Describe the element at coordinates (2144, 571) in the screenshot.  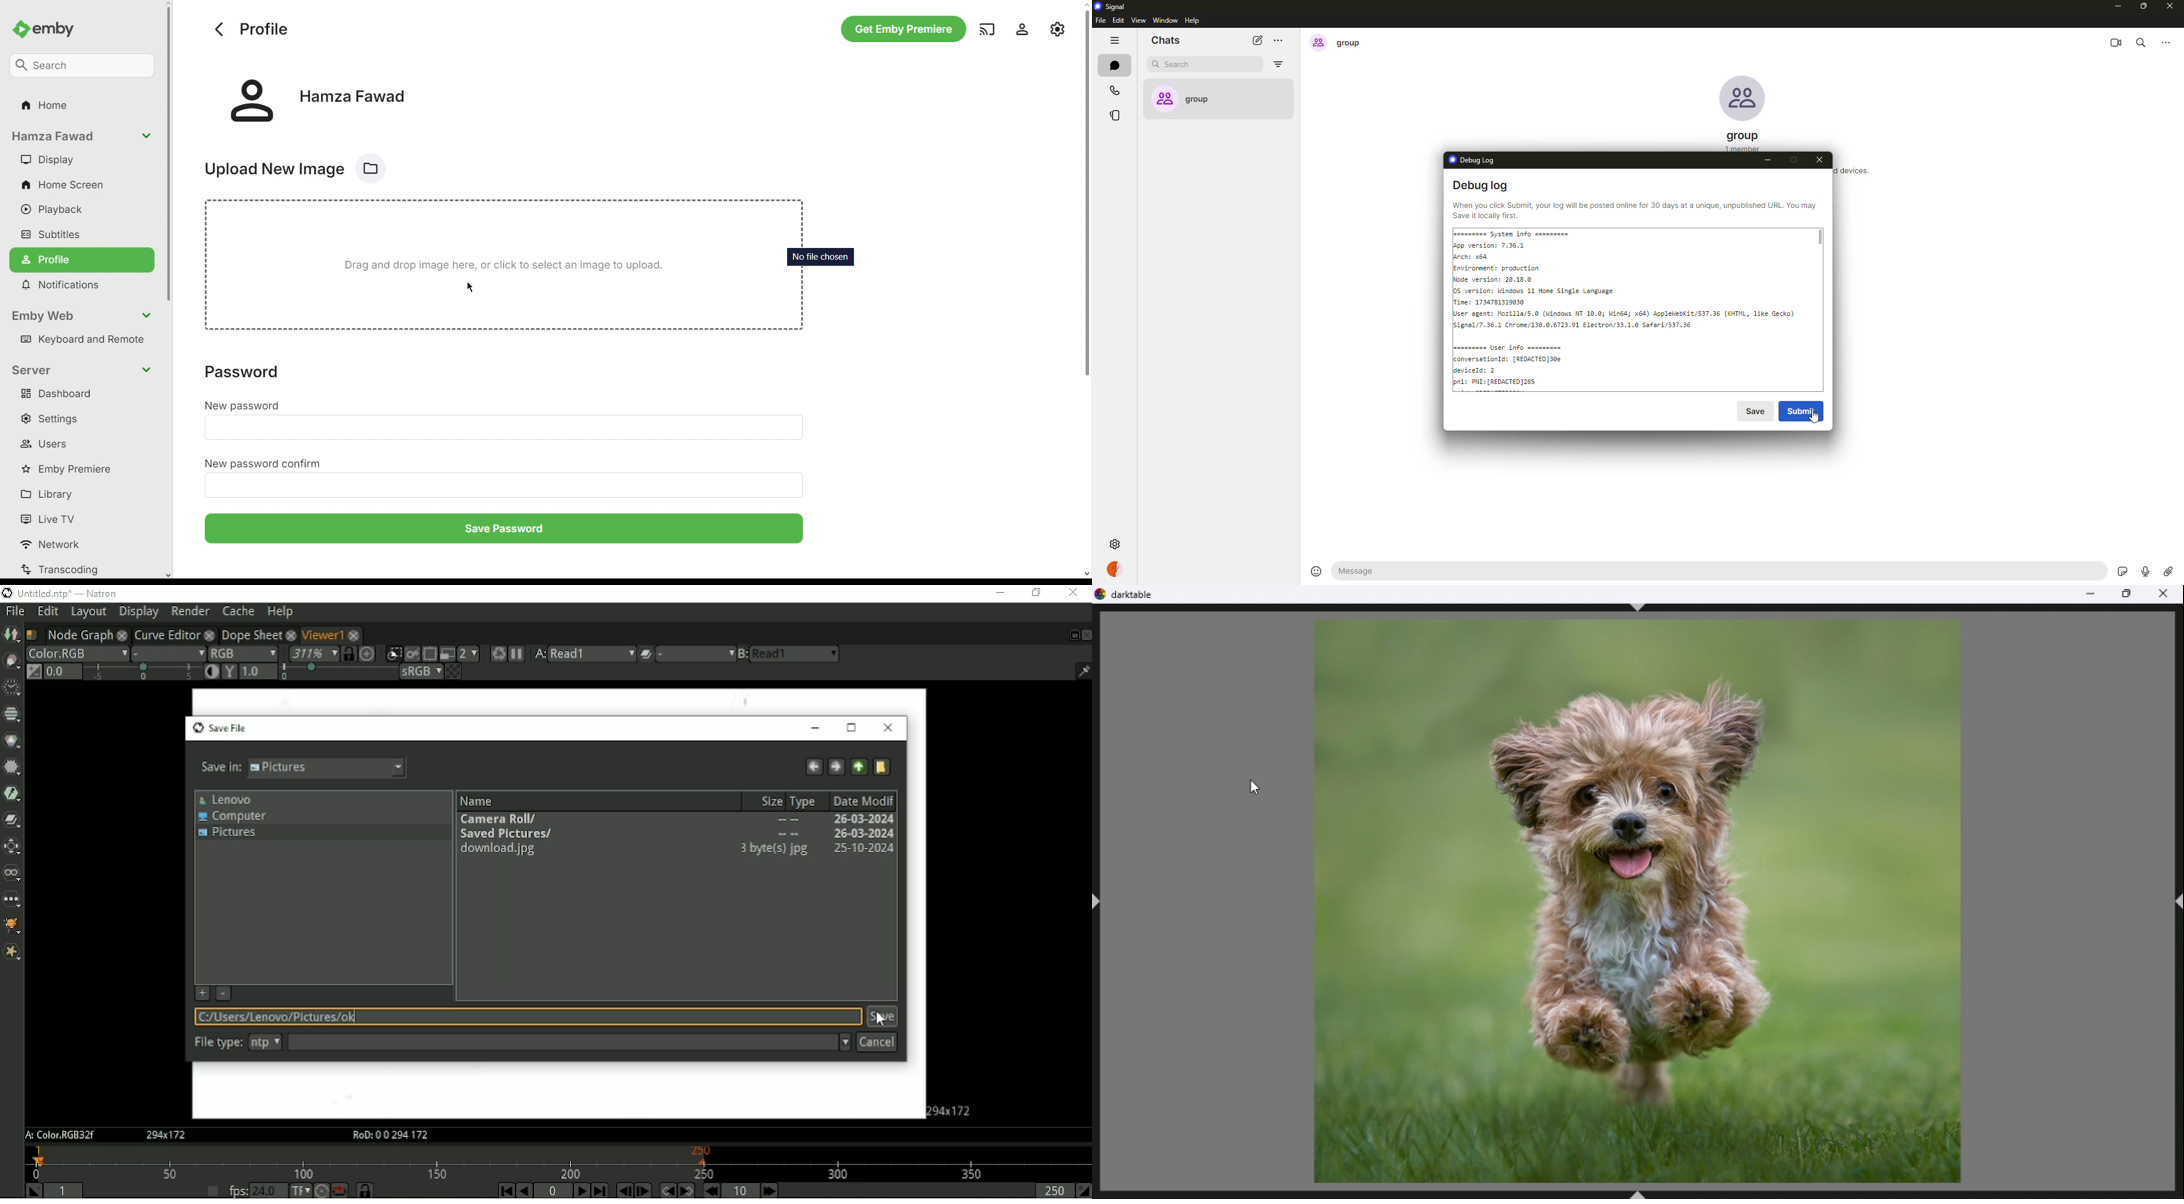
I see `record` at that location.